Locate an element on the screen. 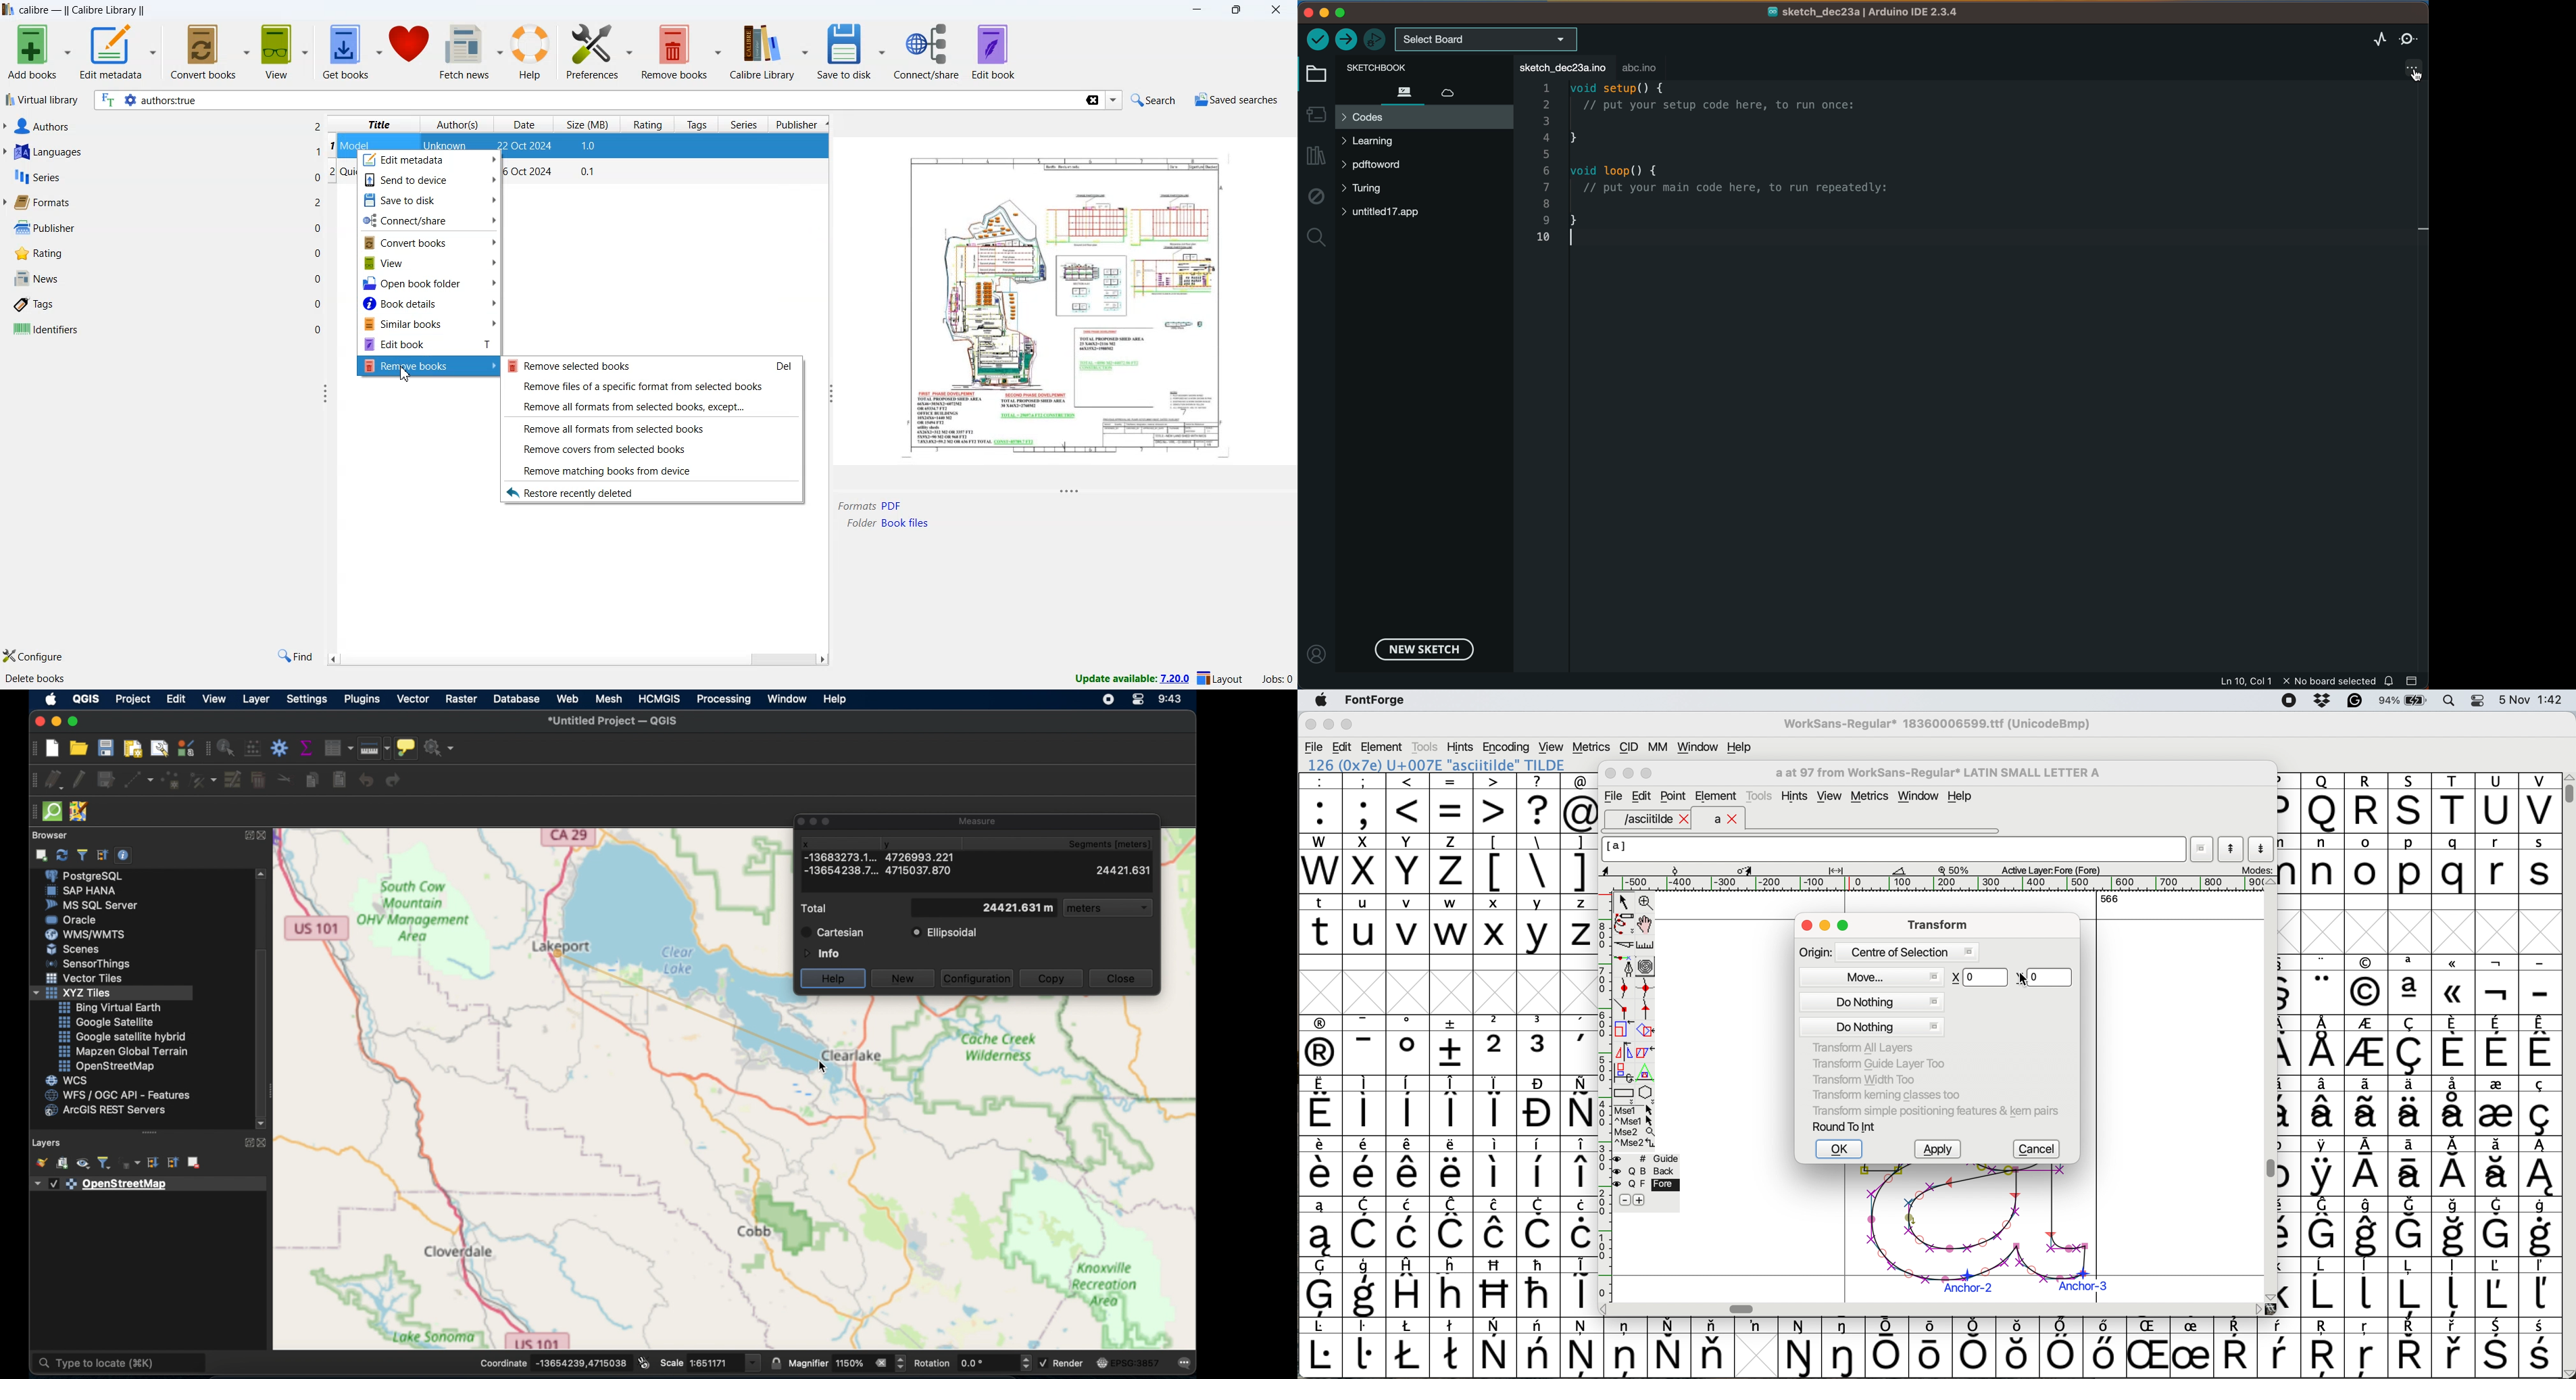 The image size is (2576, 1400). cursor is located at coordinates (1740, 803).